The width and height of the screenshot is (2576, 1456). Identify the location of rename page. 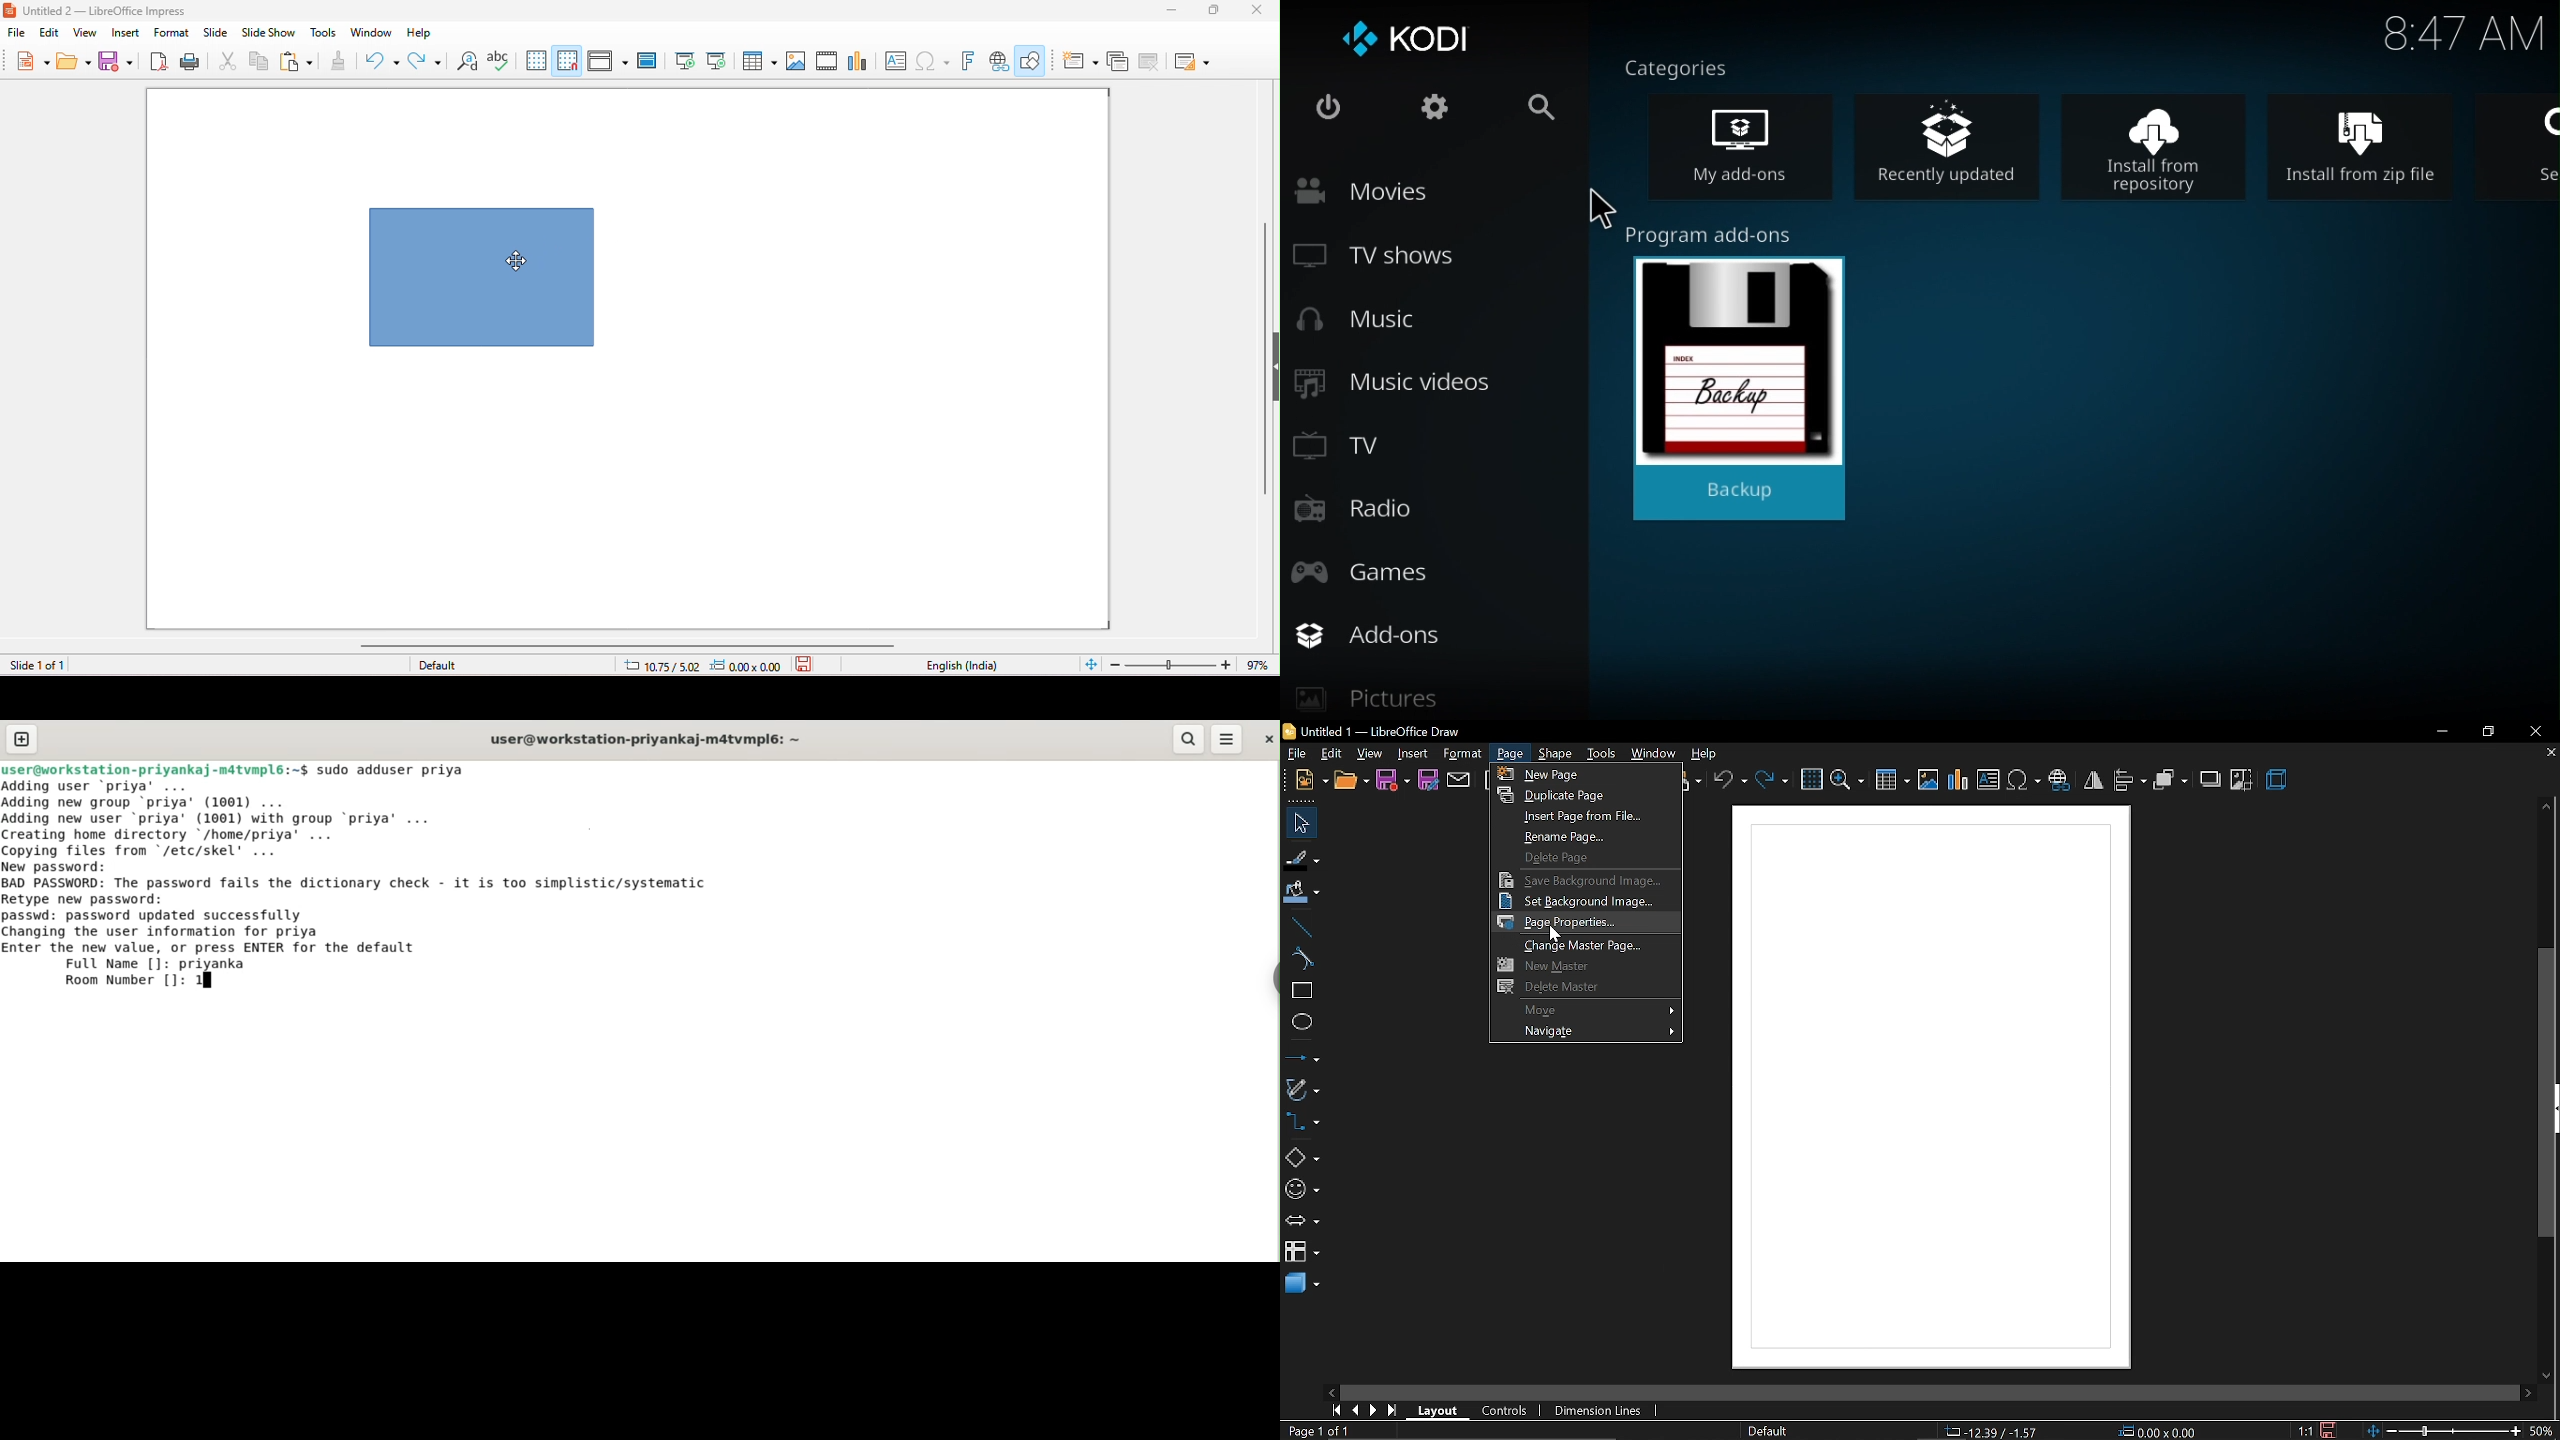
(1586, 838).